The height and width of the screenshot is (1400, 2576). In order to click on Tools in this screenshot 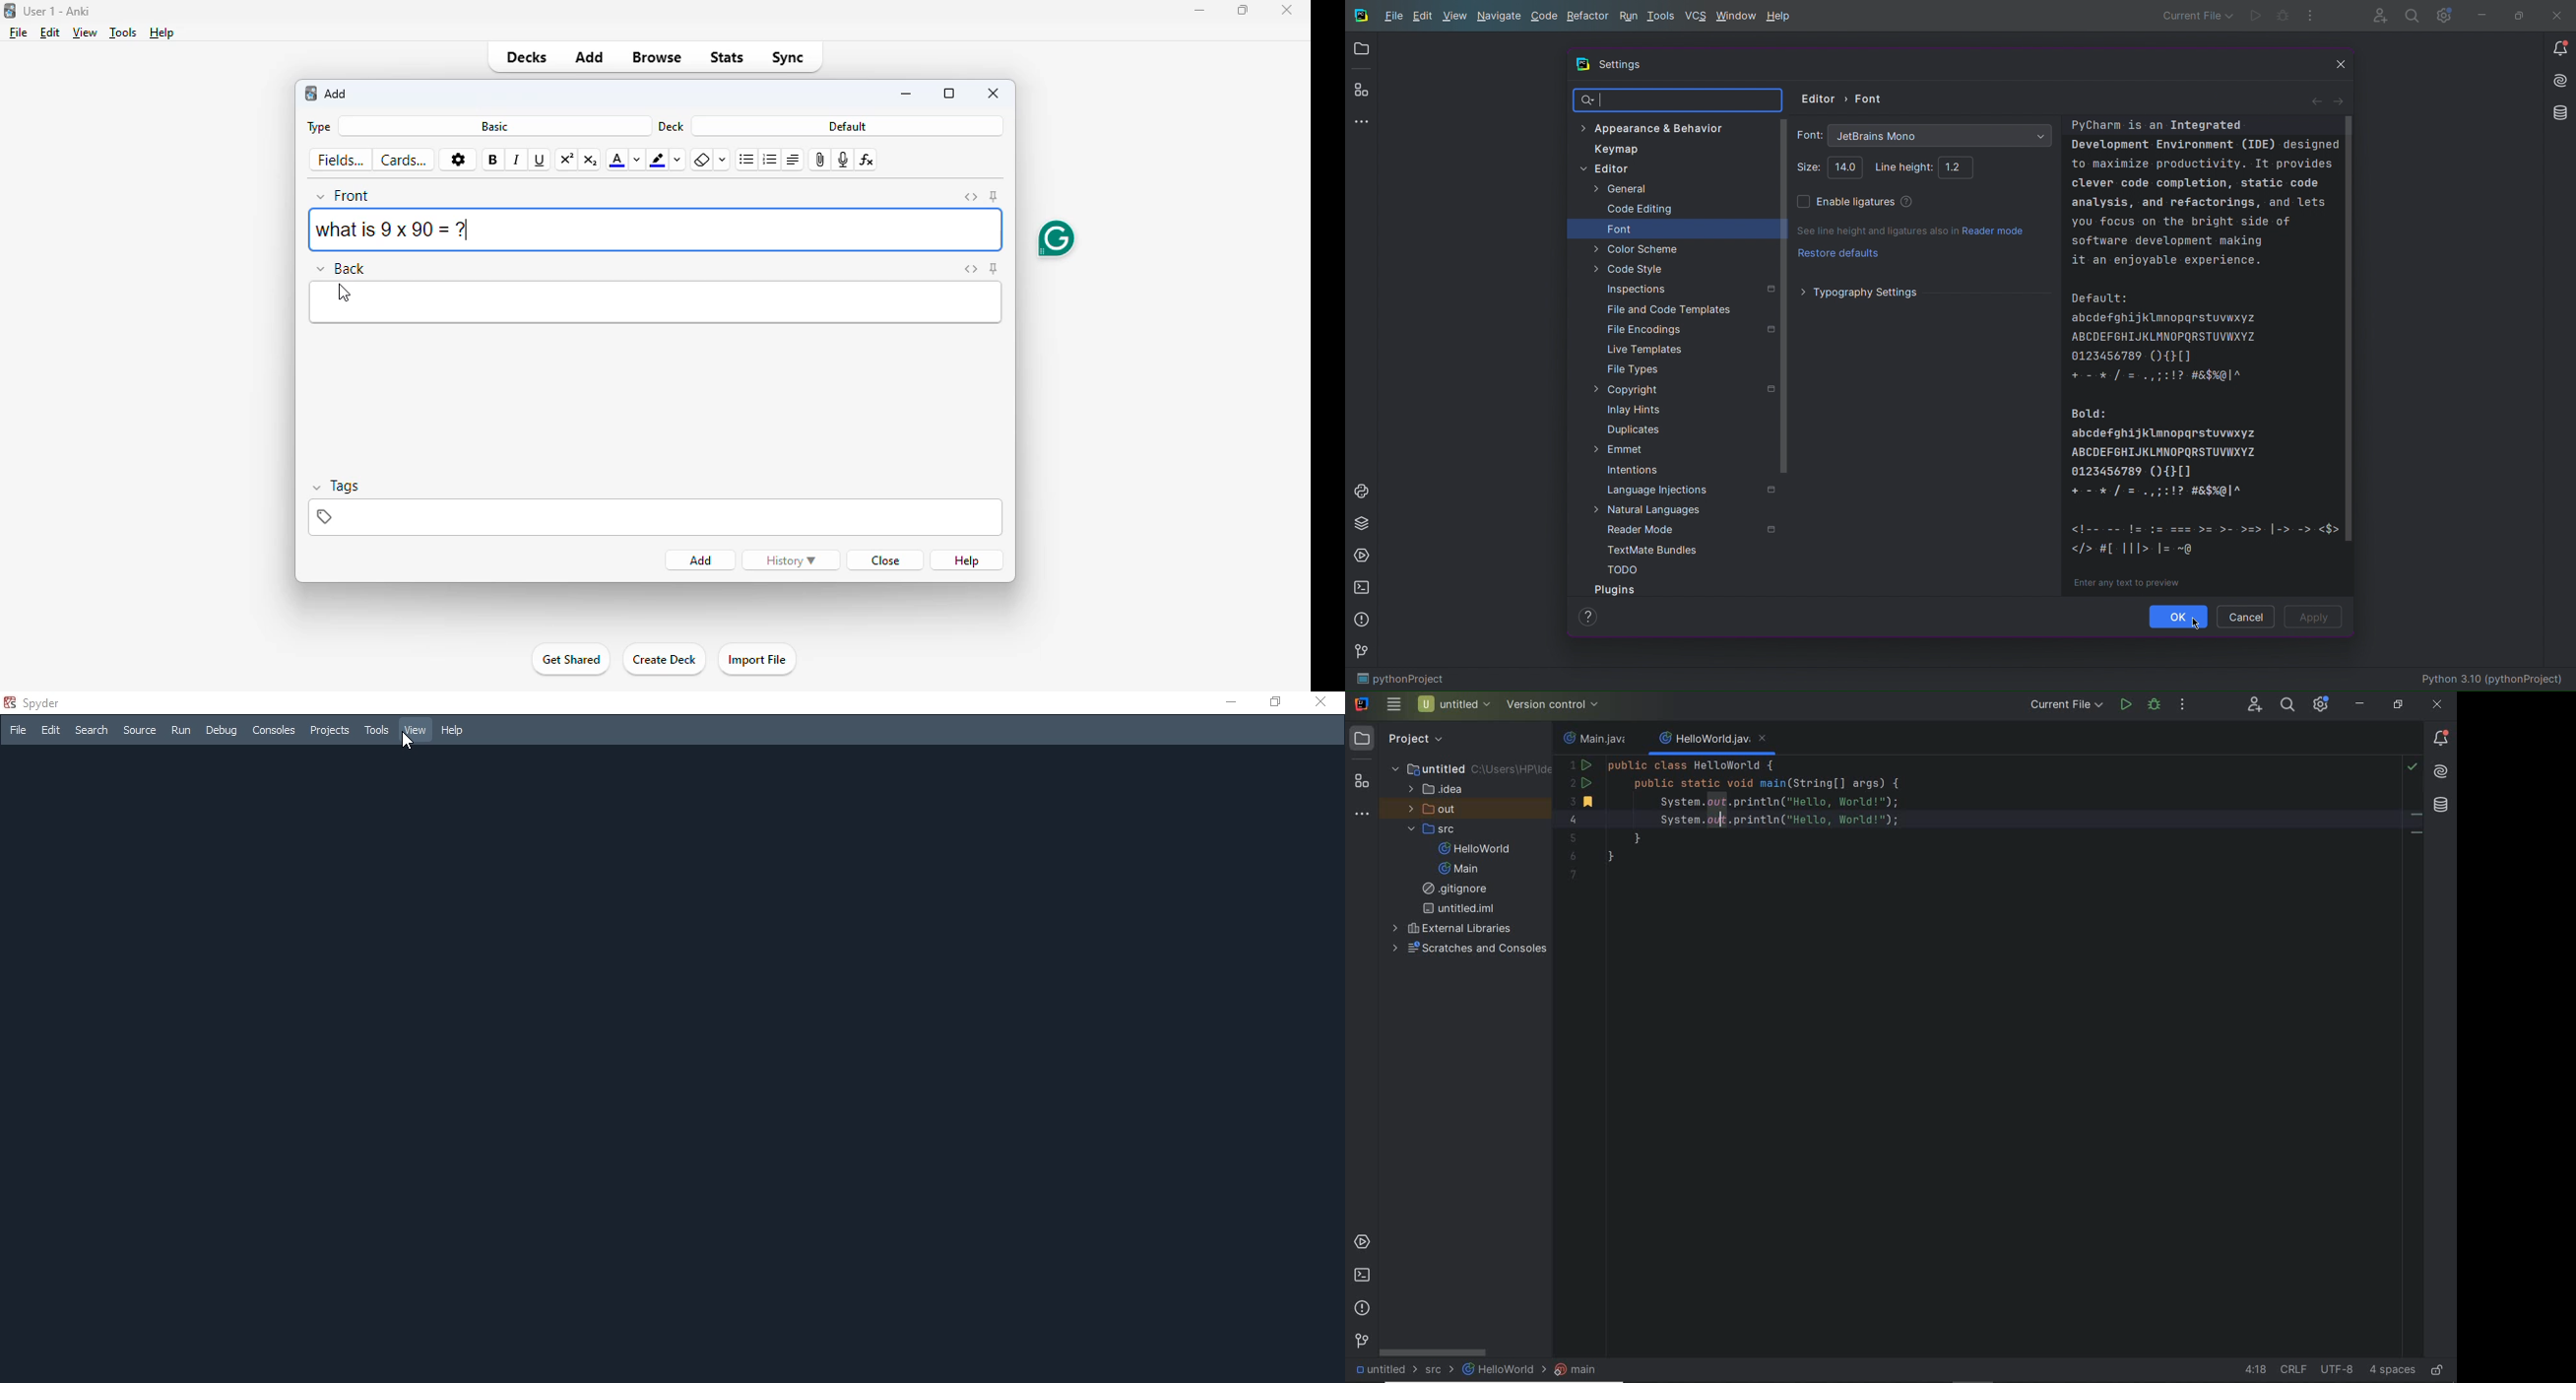, I will do `click(375, 730)`.